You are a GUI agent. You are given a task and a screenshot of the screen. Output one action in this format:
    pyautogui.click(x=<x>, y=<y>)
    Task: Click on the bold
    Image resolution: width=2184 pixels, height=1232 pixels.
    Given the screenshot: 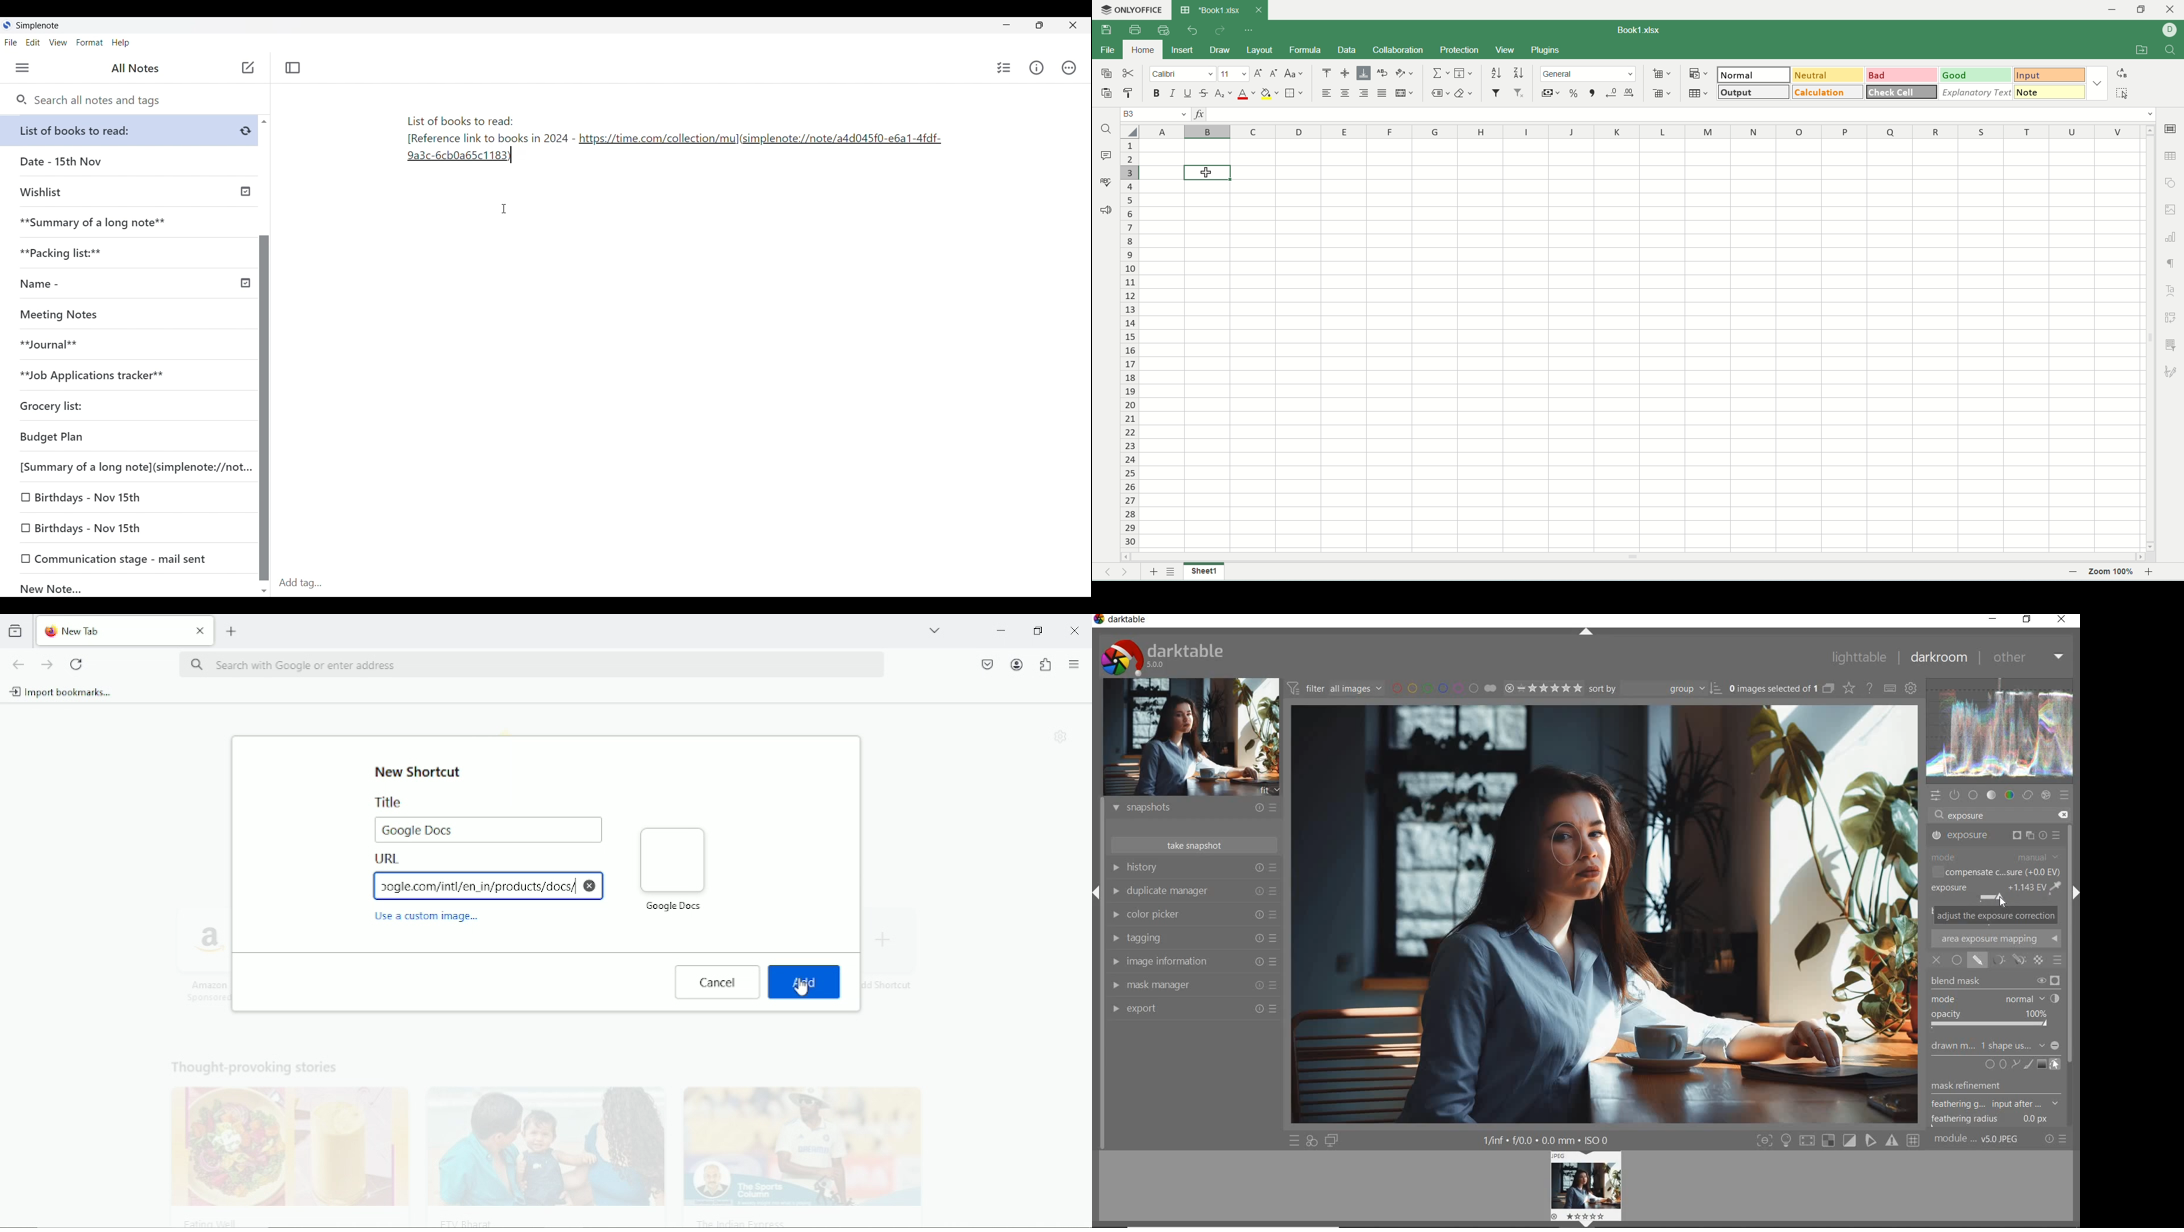 What is the action you would take?
    pyautogui.click(x=1157, y=94)
    